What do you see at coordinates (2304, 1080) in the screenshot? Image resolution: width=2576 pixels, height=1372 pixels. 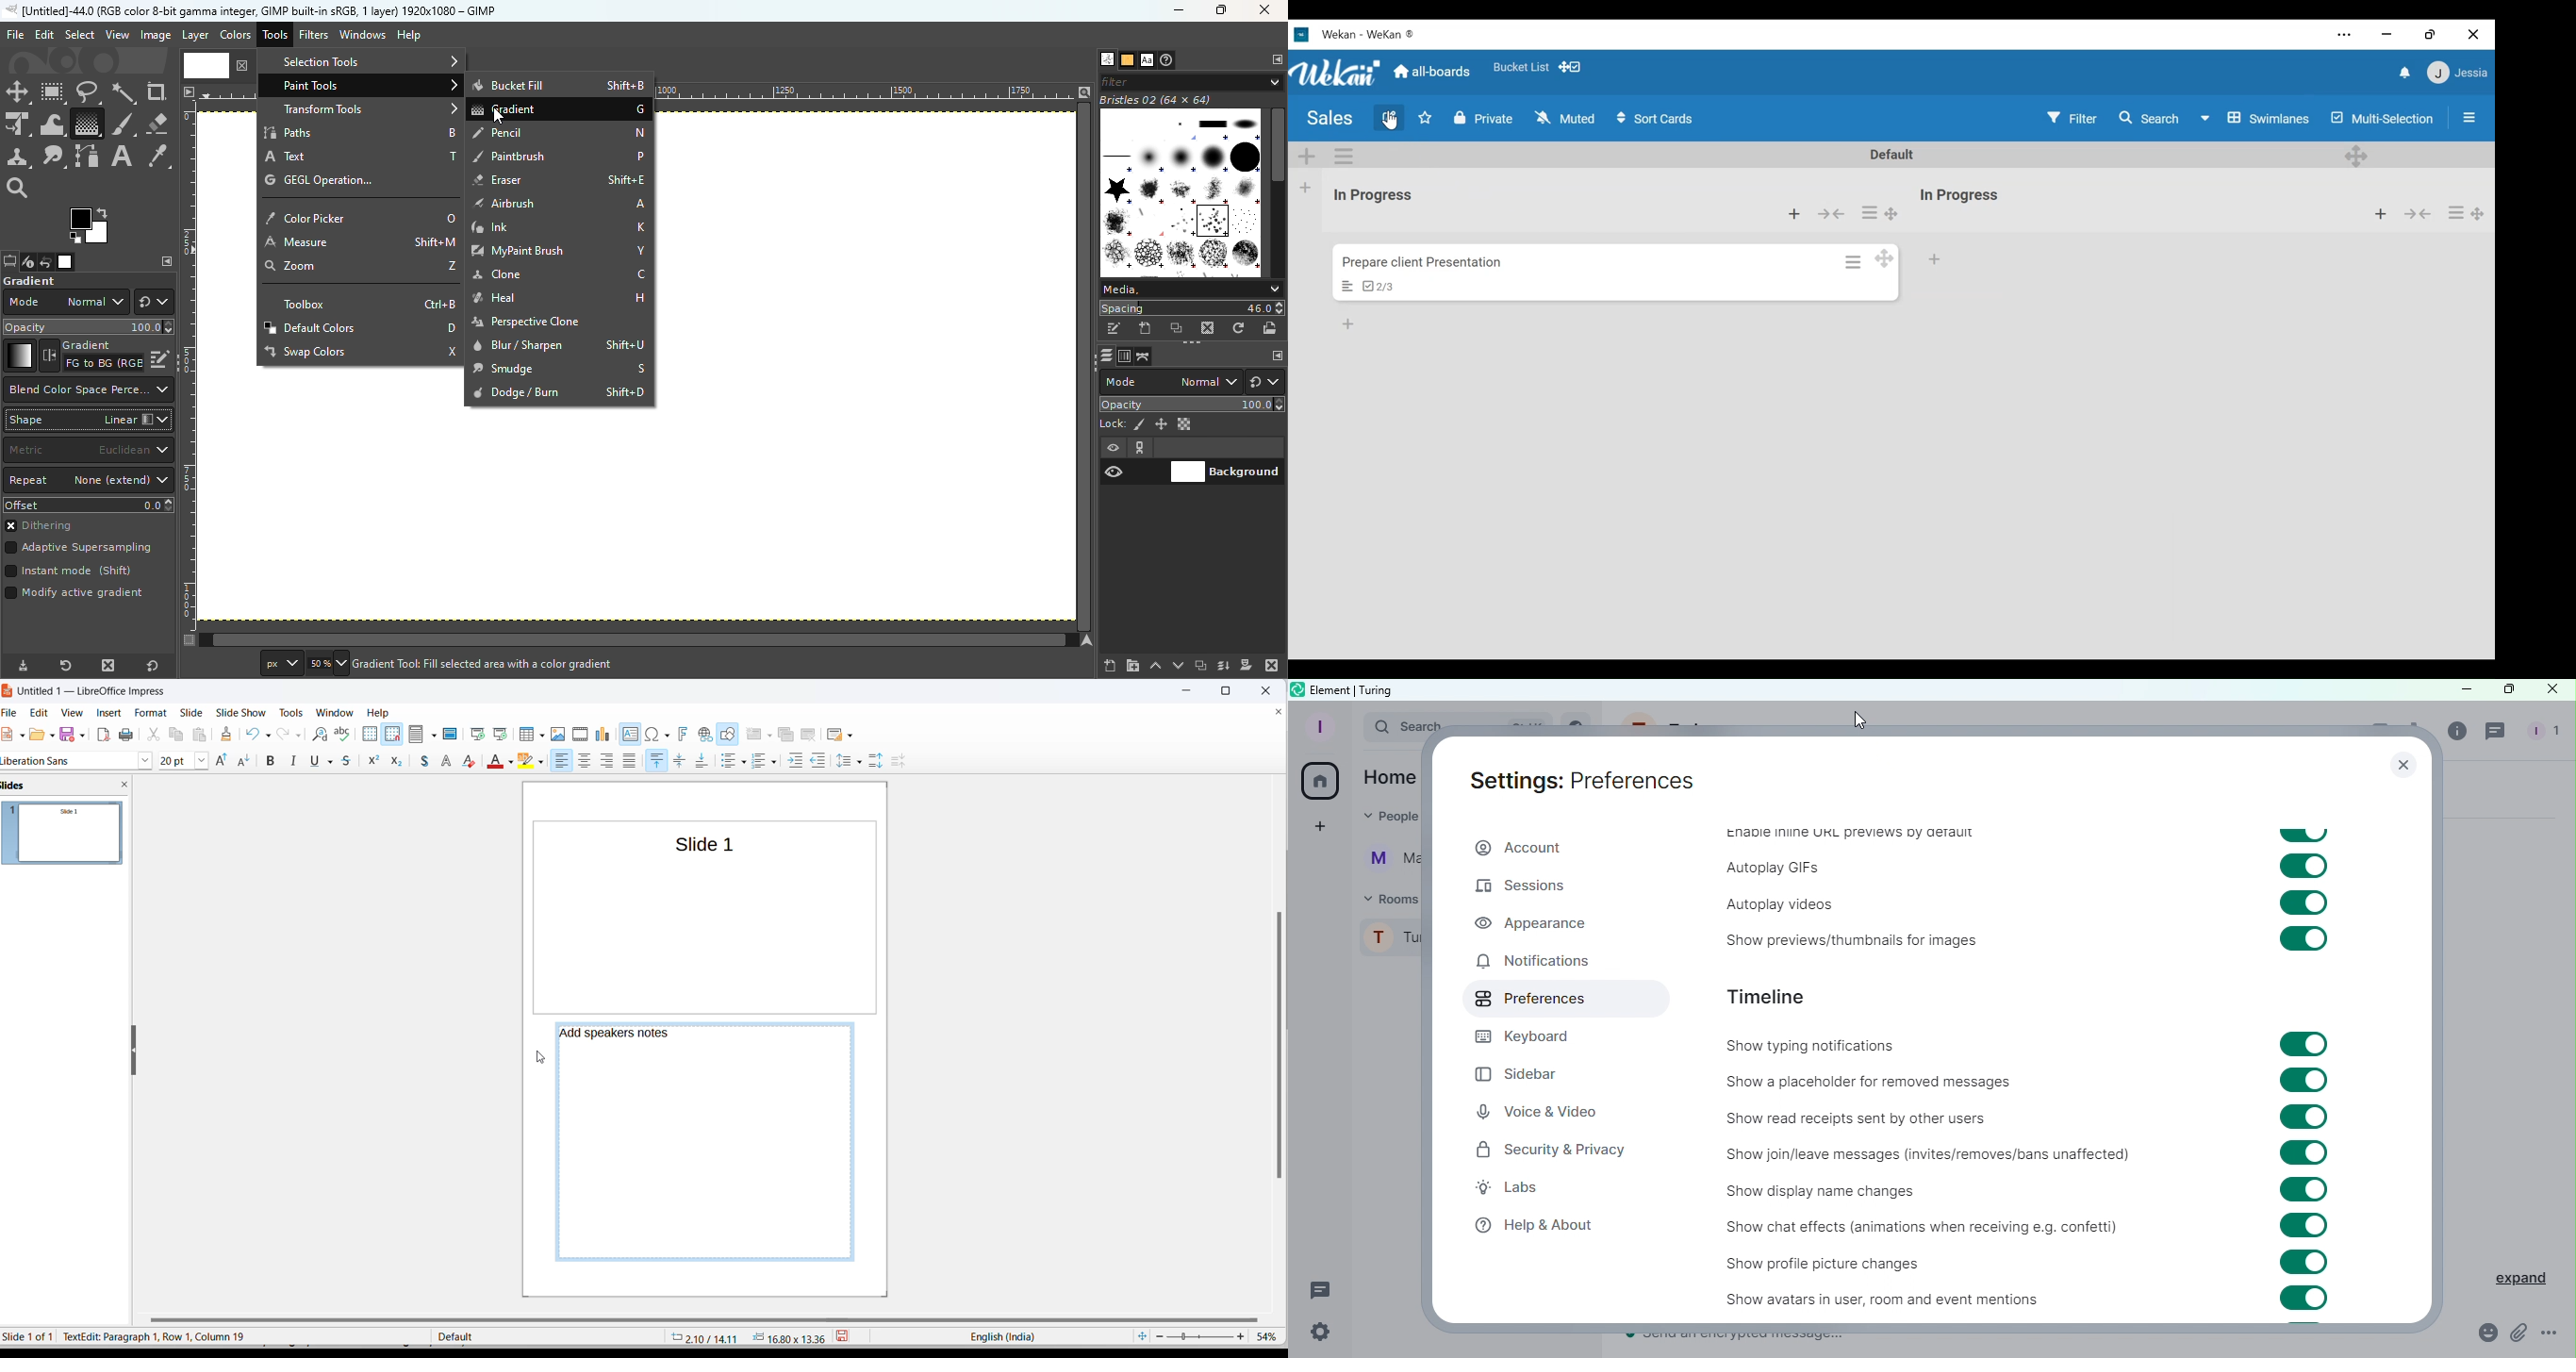 I see `Toggle` at bounding box center [2304, 1080].